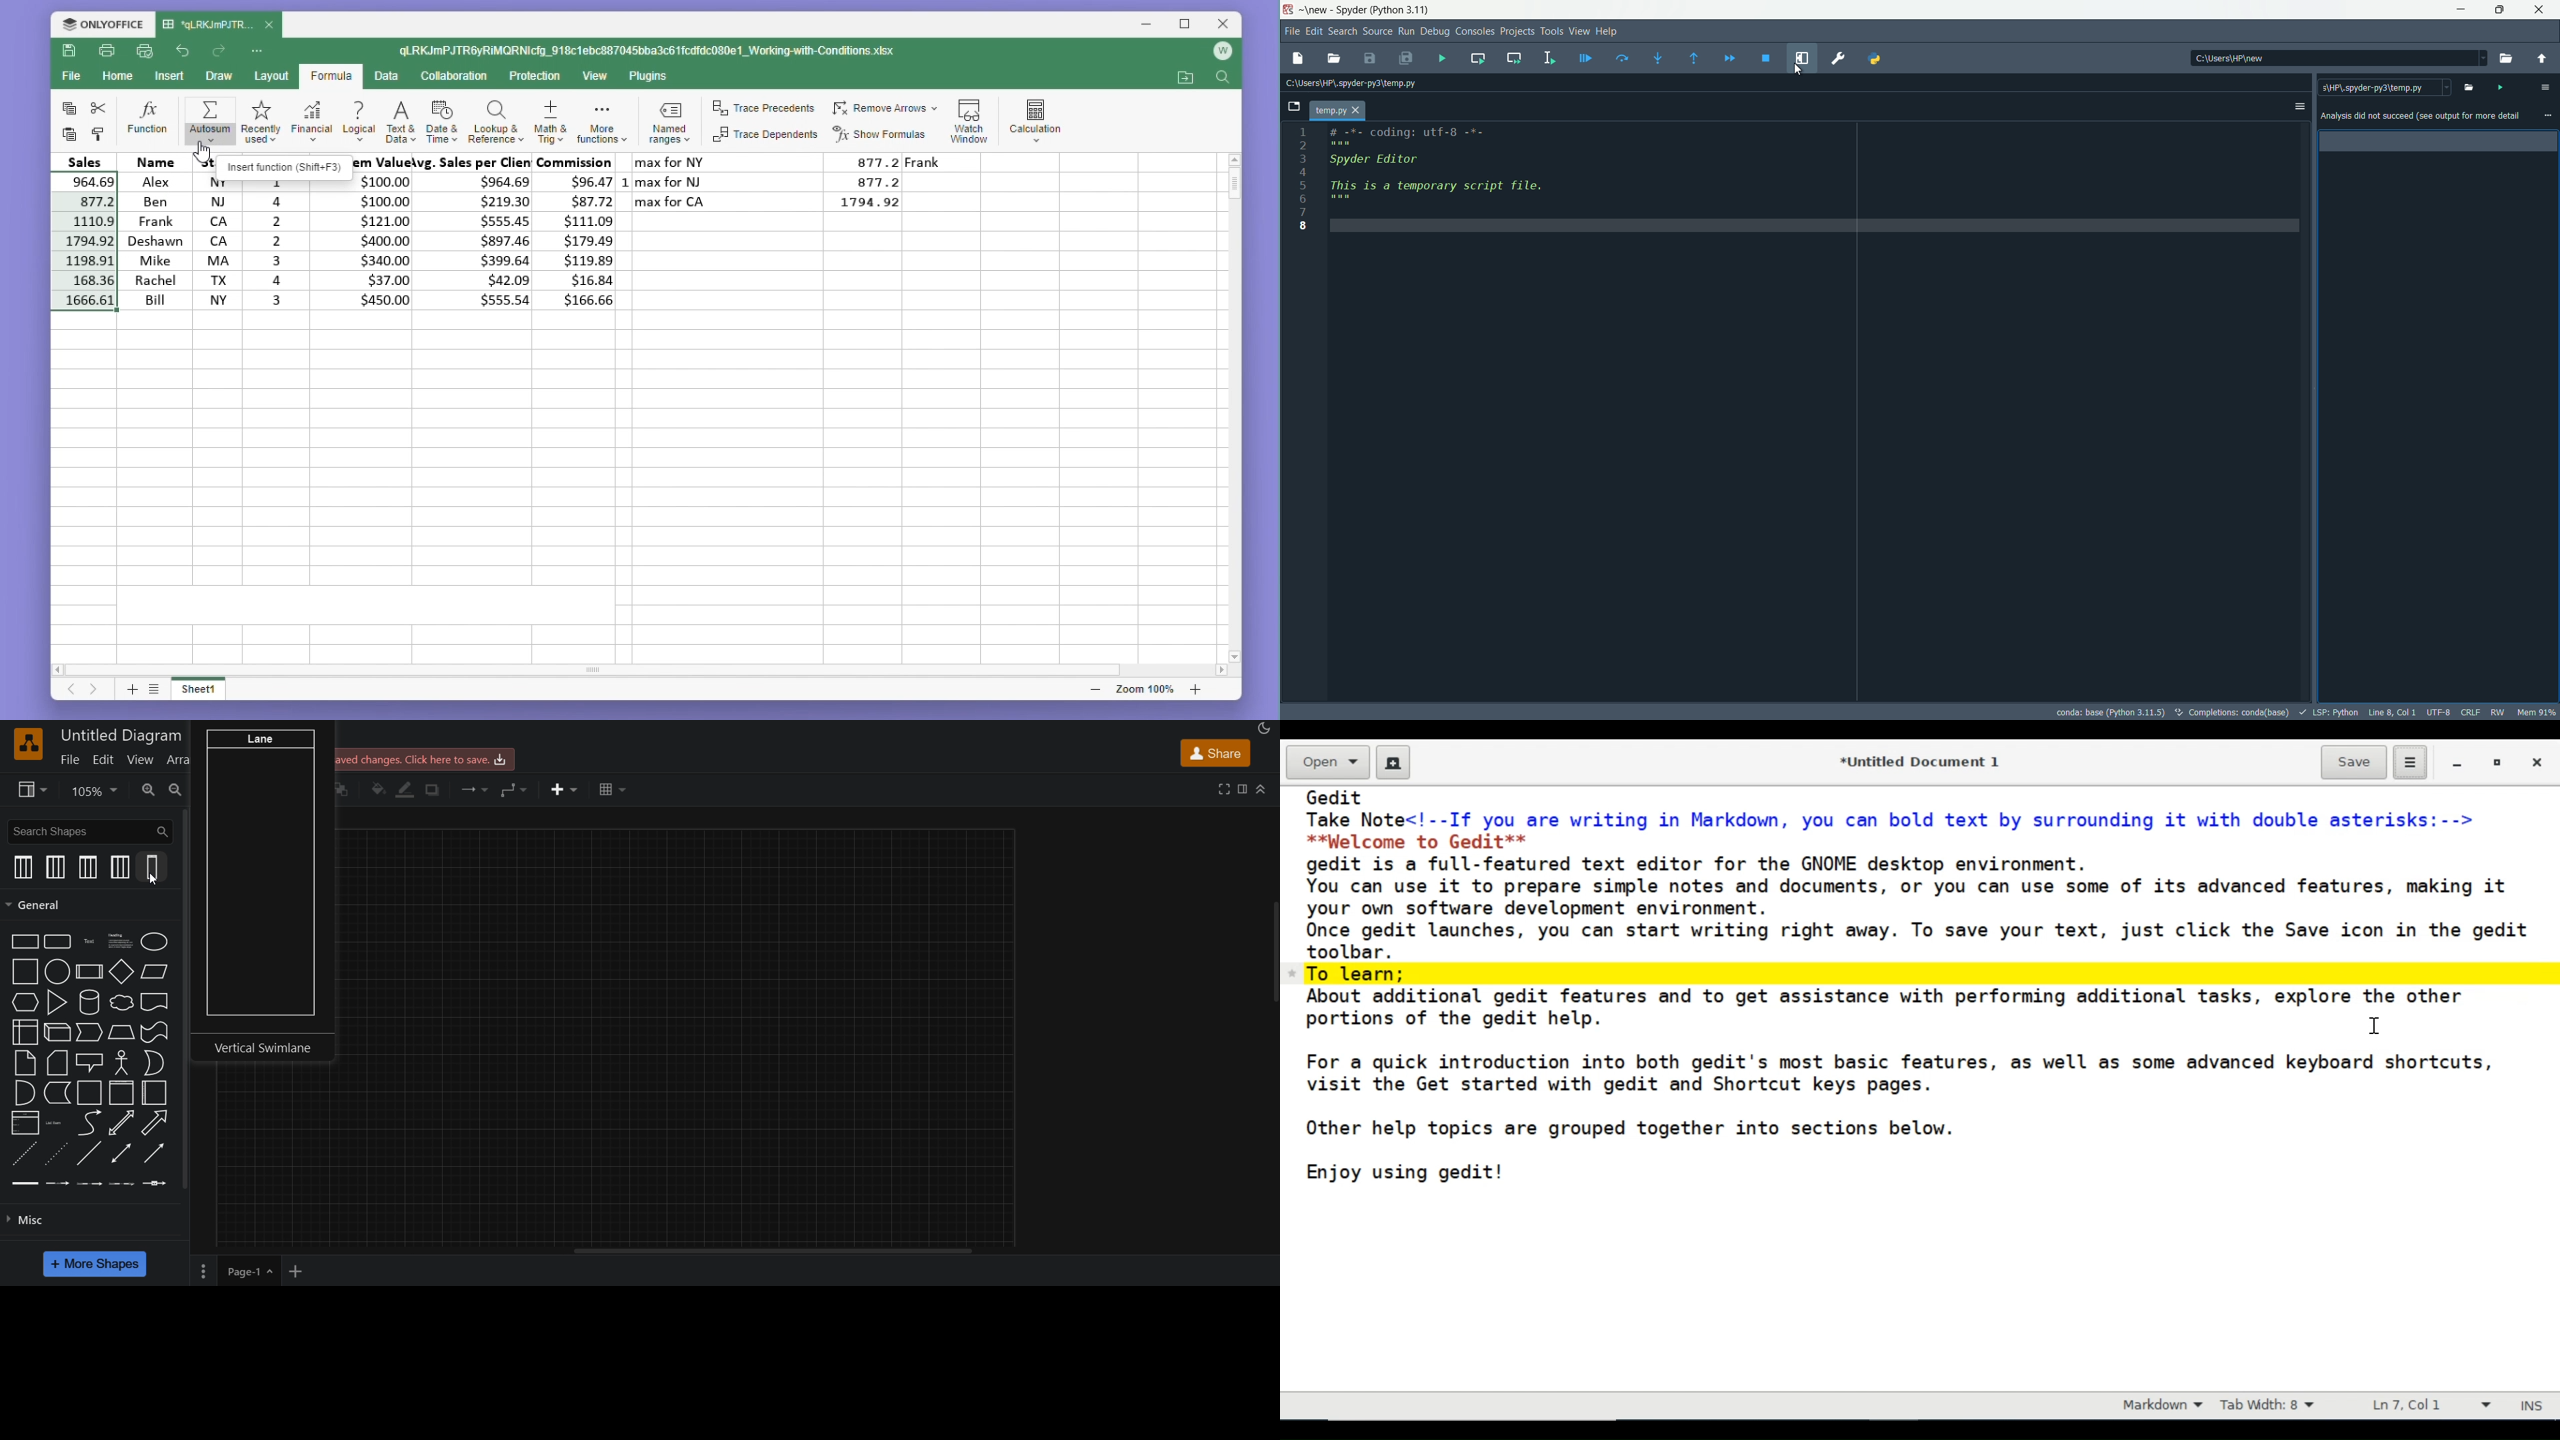  What do you see at coordinates (1730, 59) in the screenshot?
I see `continue execution until next breakpoint` at bounding box center [1730, 59].